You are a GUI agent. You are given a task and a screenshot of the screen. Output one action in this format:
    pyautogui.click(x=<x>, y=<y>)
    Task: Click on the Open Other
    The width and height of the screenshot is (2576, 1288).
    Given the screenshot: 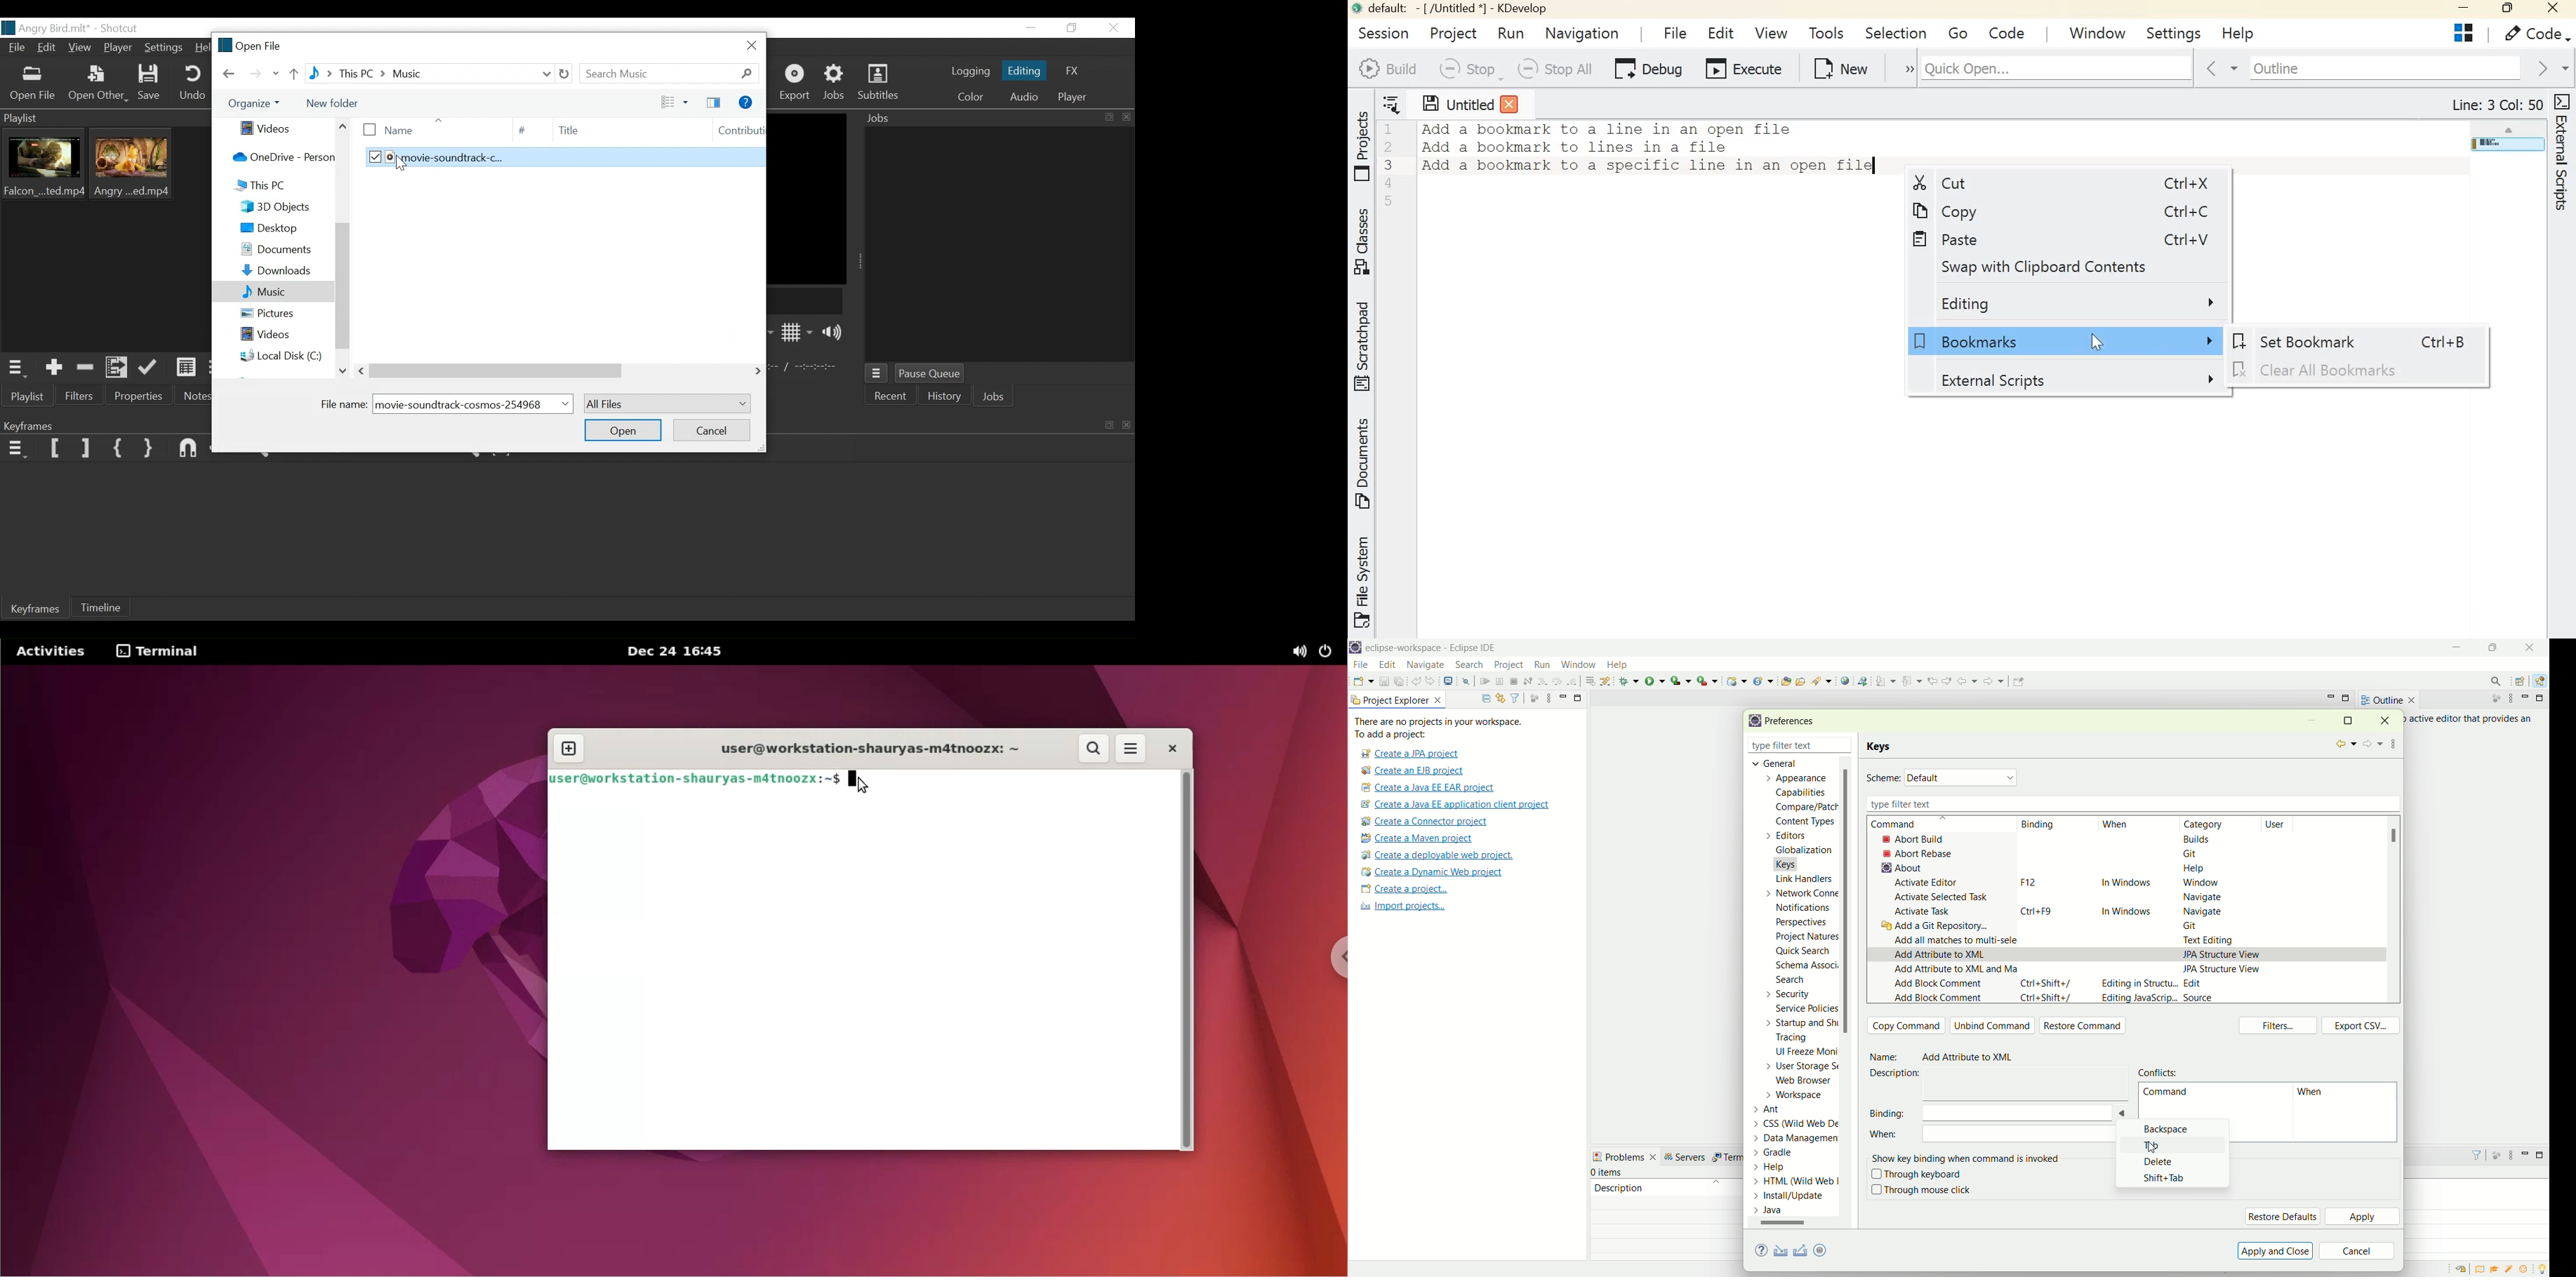 What is the action you would take?
    pyautogui.click(x=98, y=83)
    